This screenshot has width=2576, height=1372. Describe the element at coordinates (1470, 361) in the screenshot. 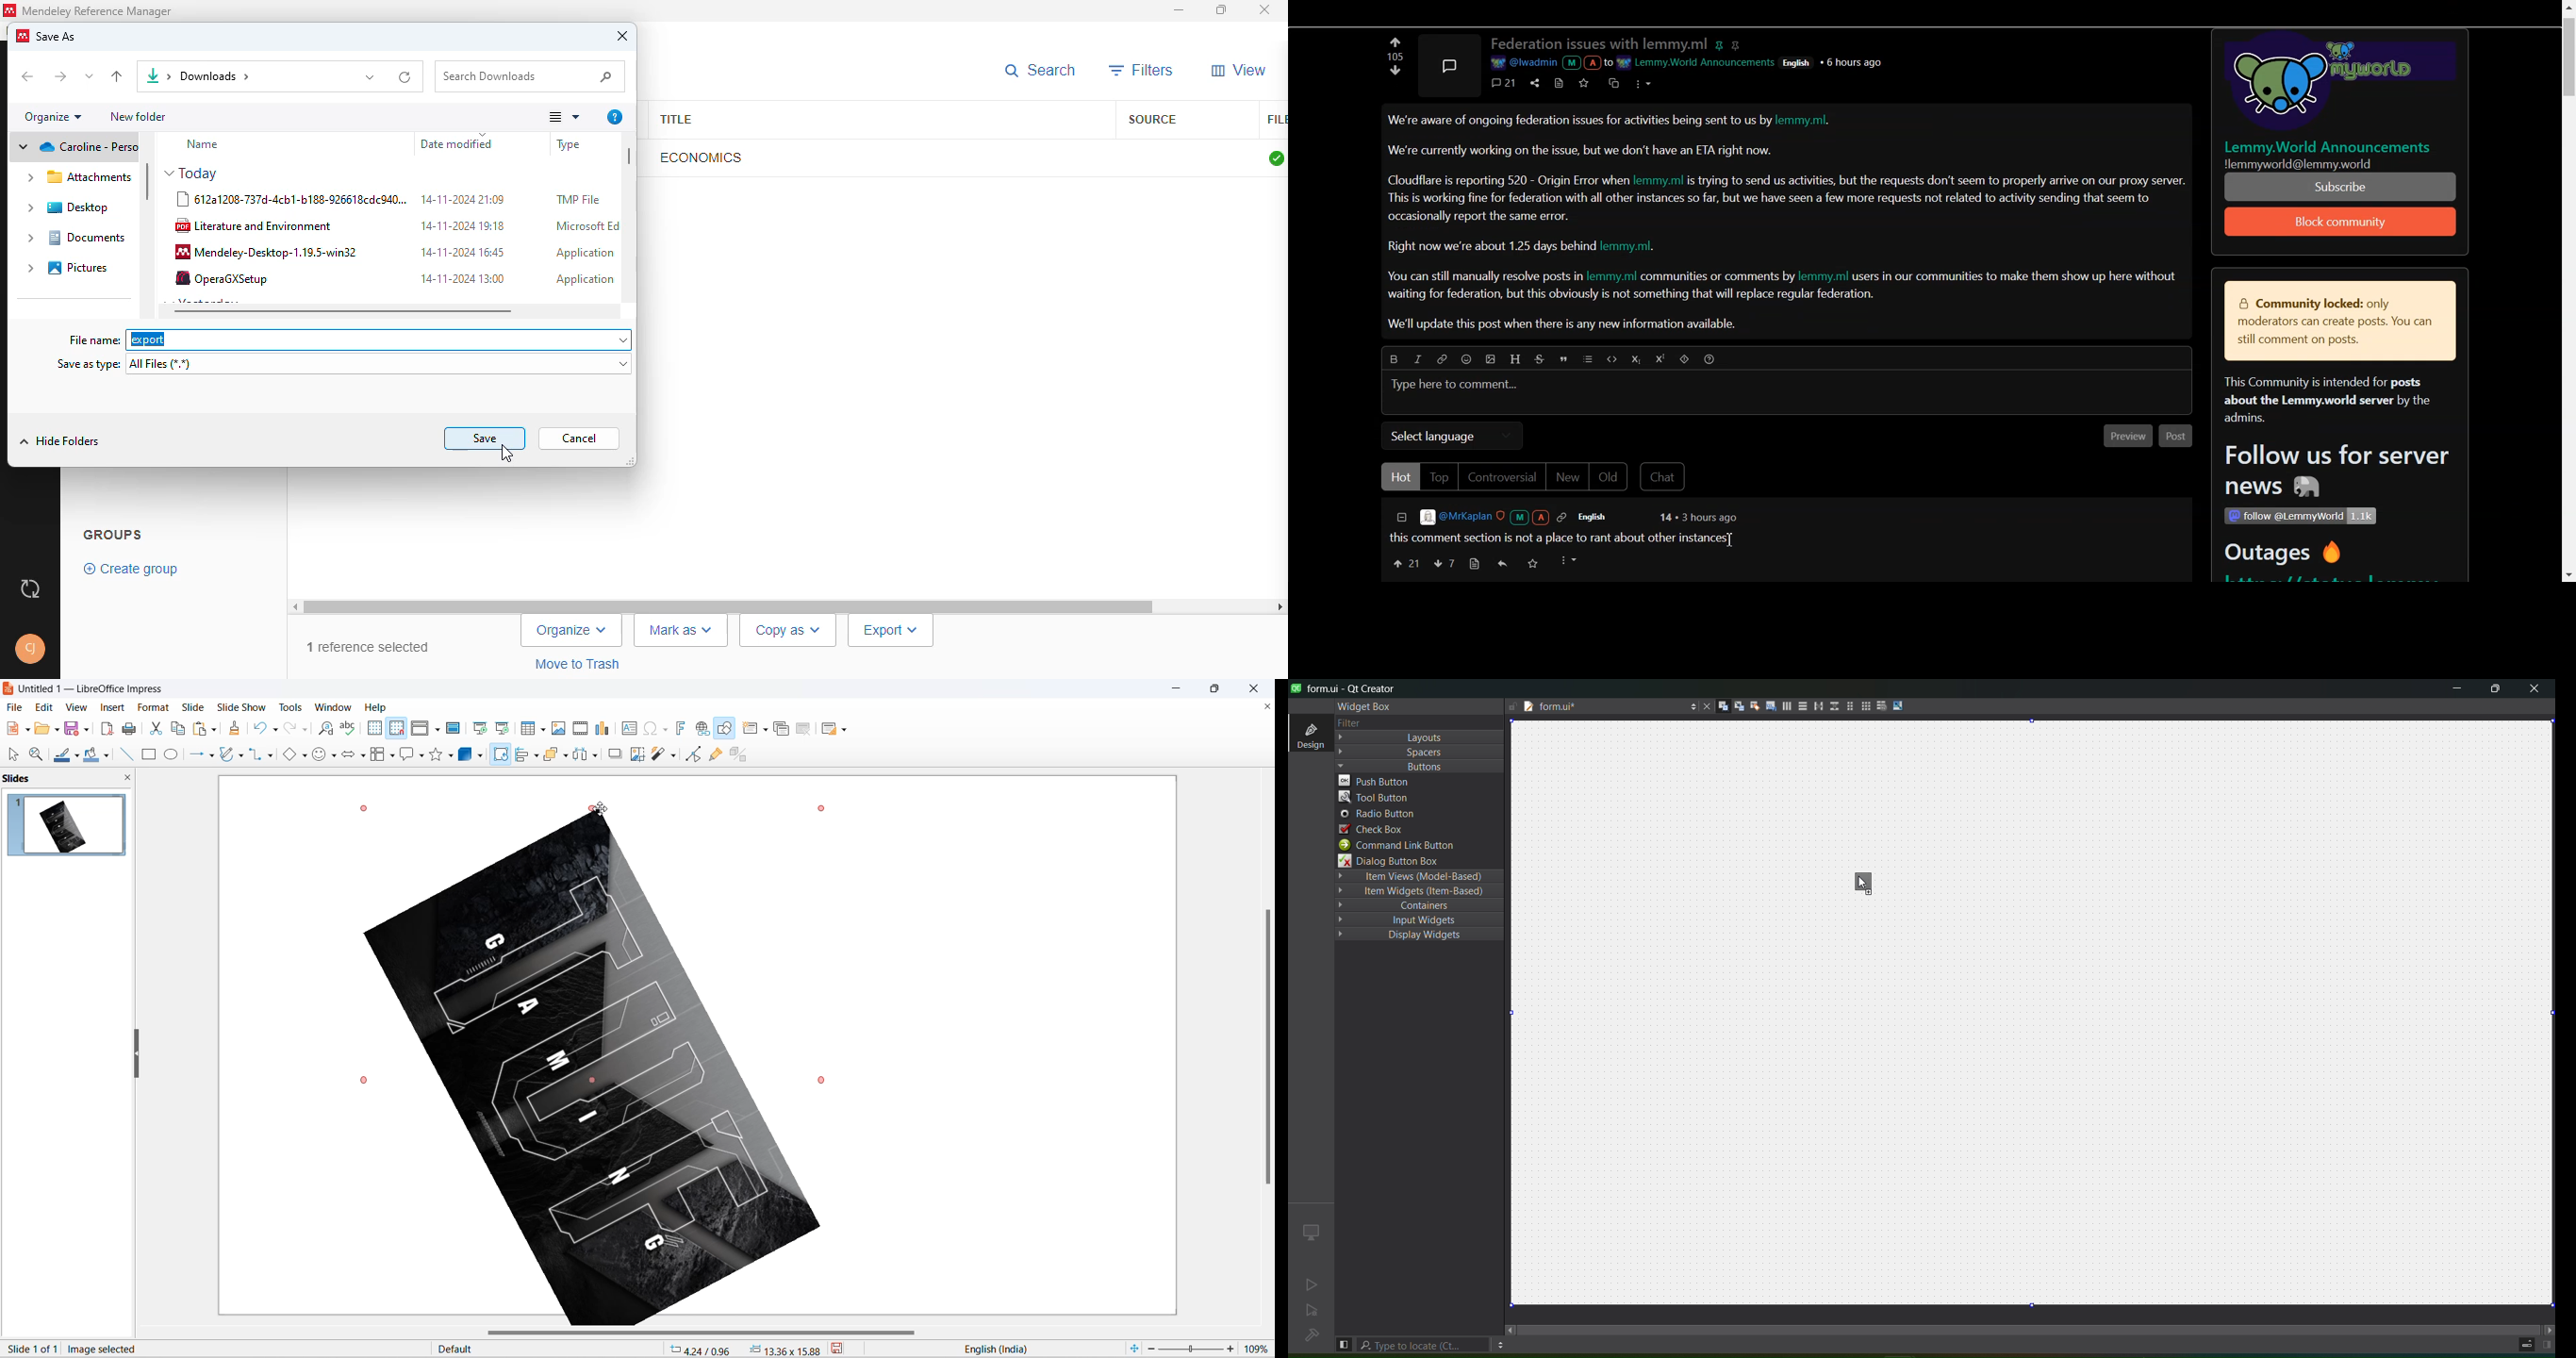

I see `Emoji` at that location.